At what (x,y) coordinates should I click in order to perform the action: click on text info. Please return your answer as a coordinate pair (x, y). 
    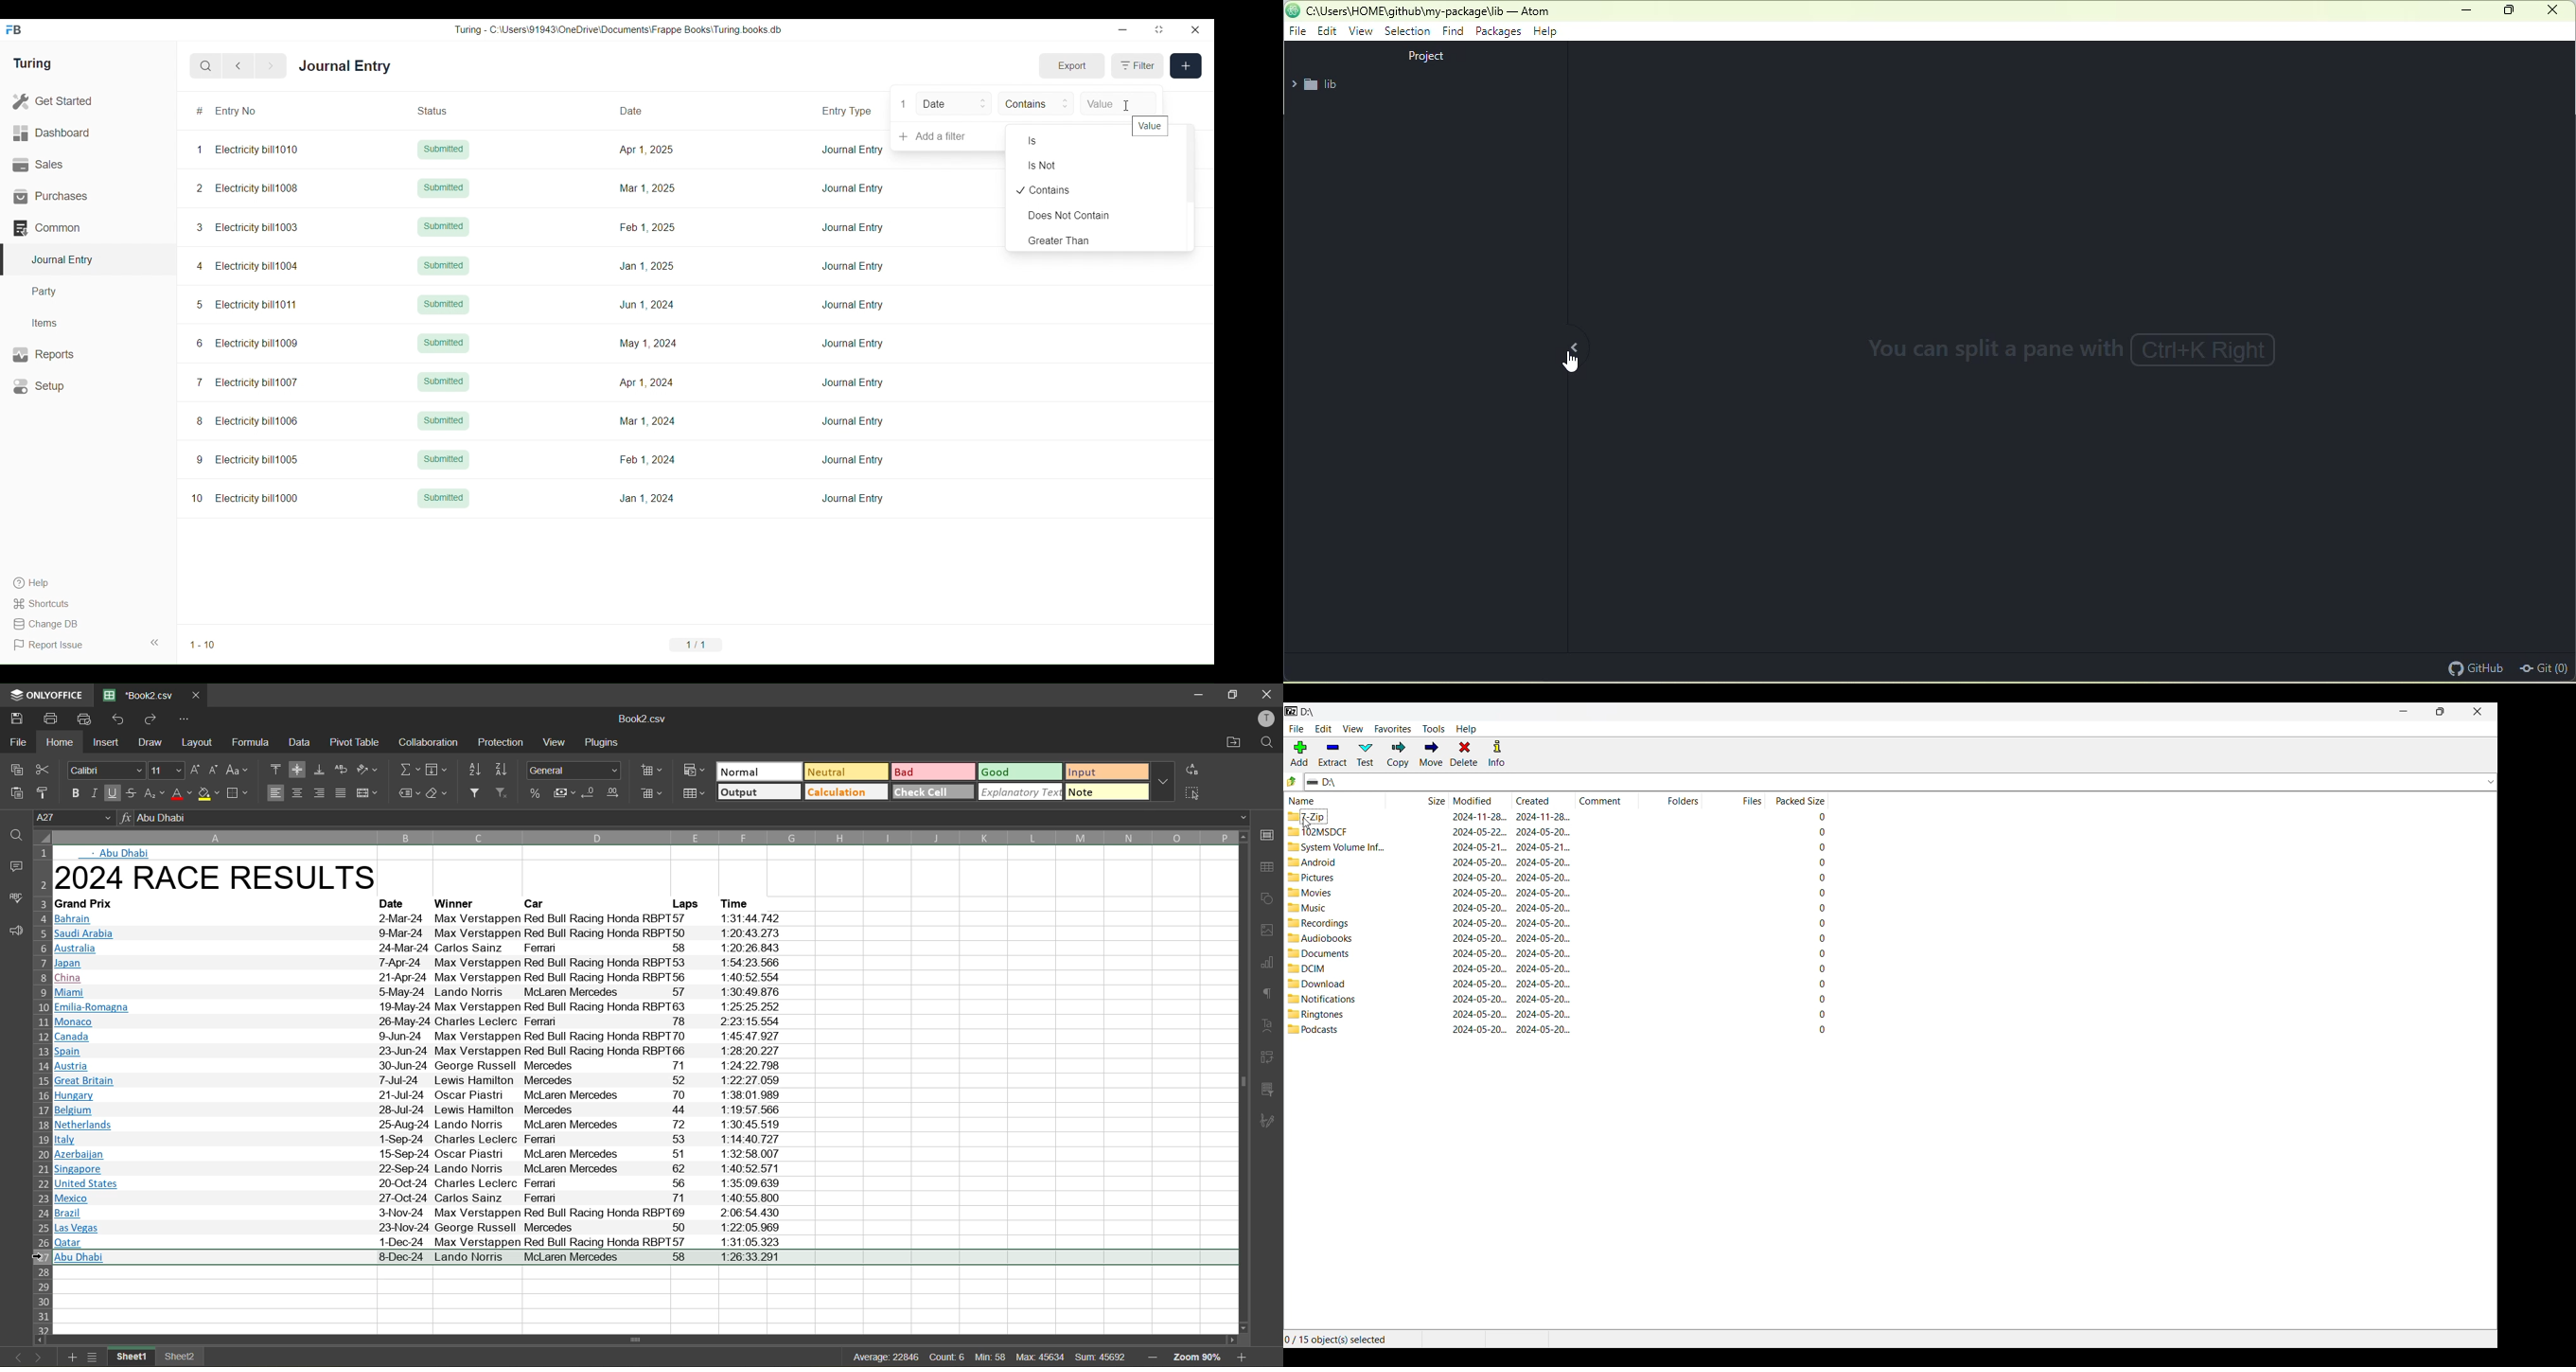
    Looking at the image, I should click on (423, 1140).